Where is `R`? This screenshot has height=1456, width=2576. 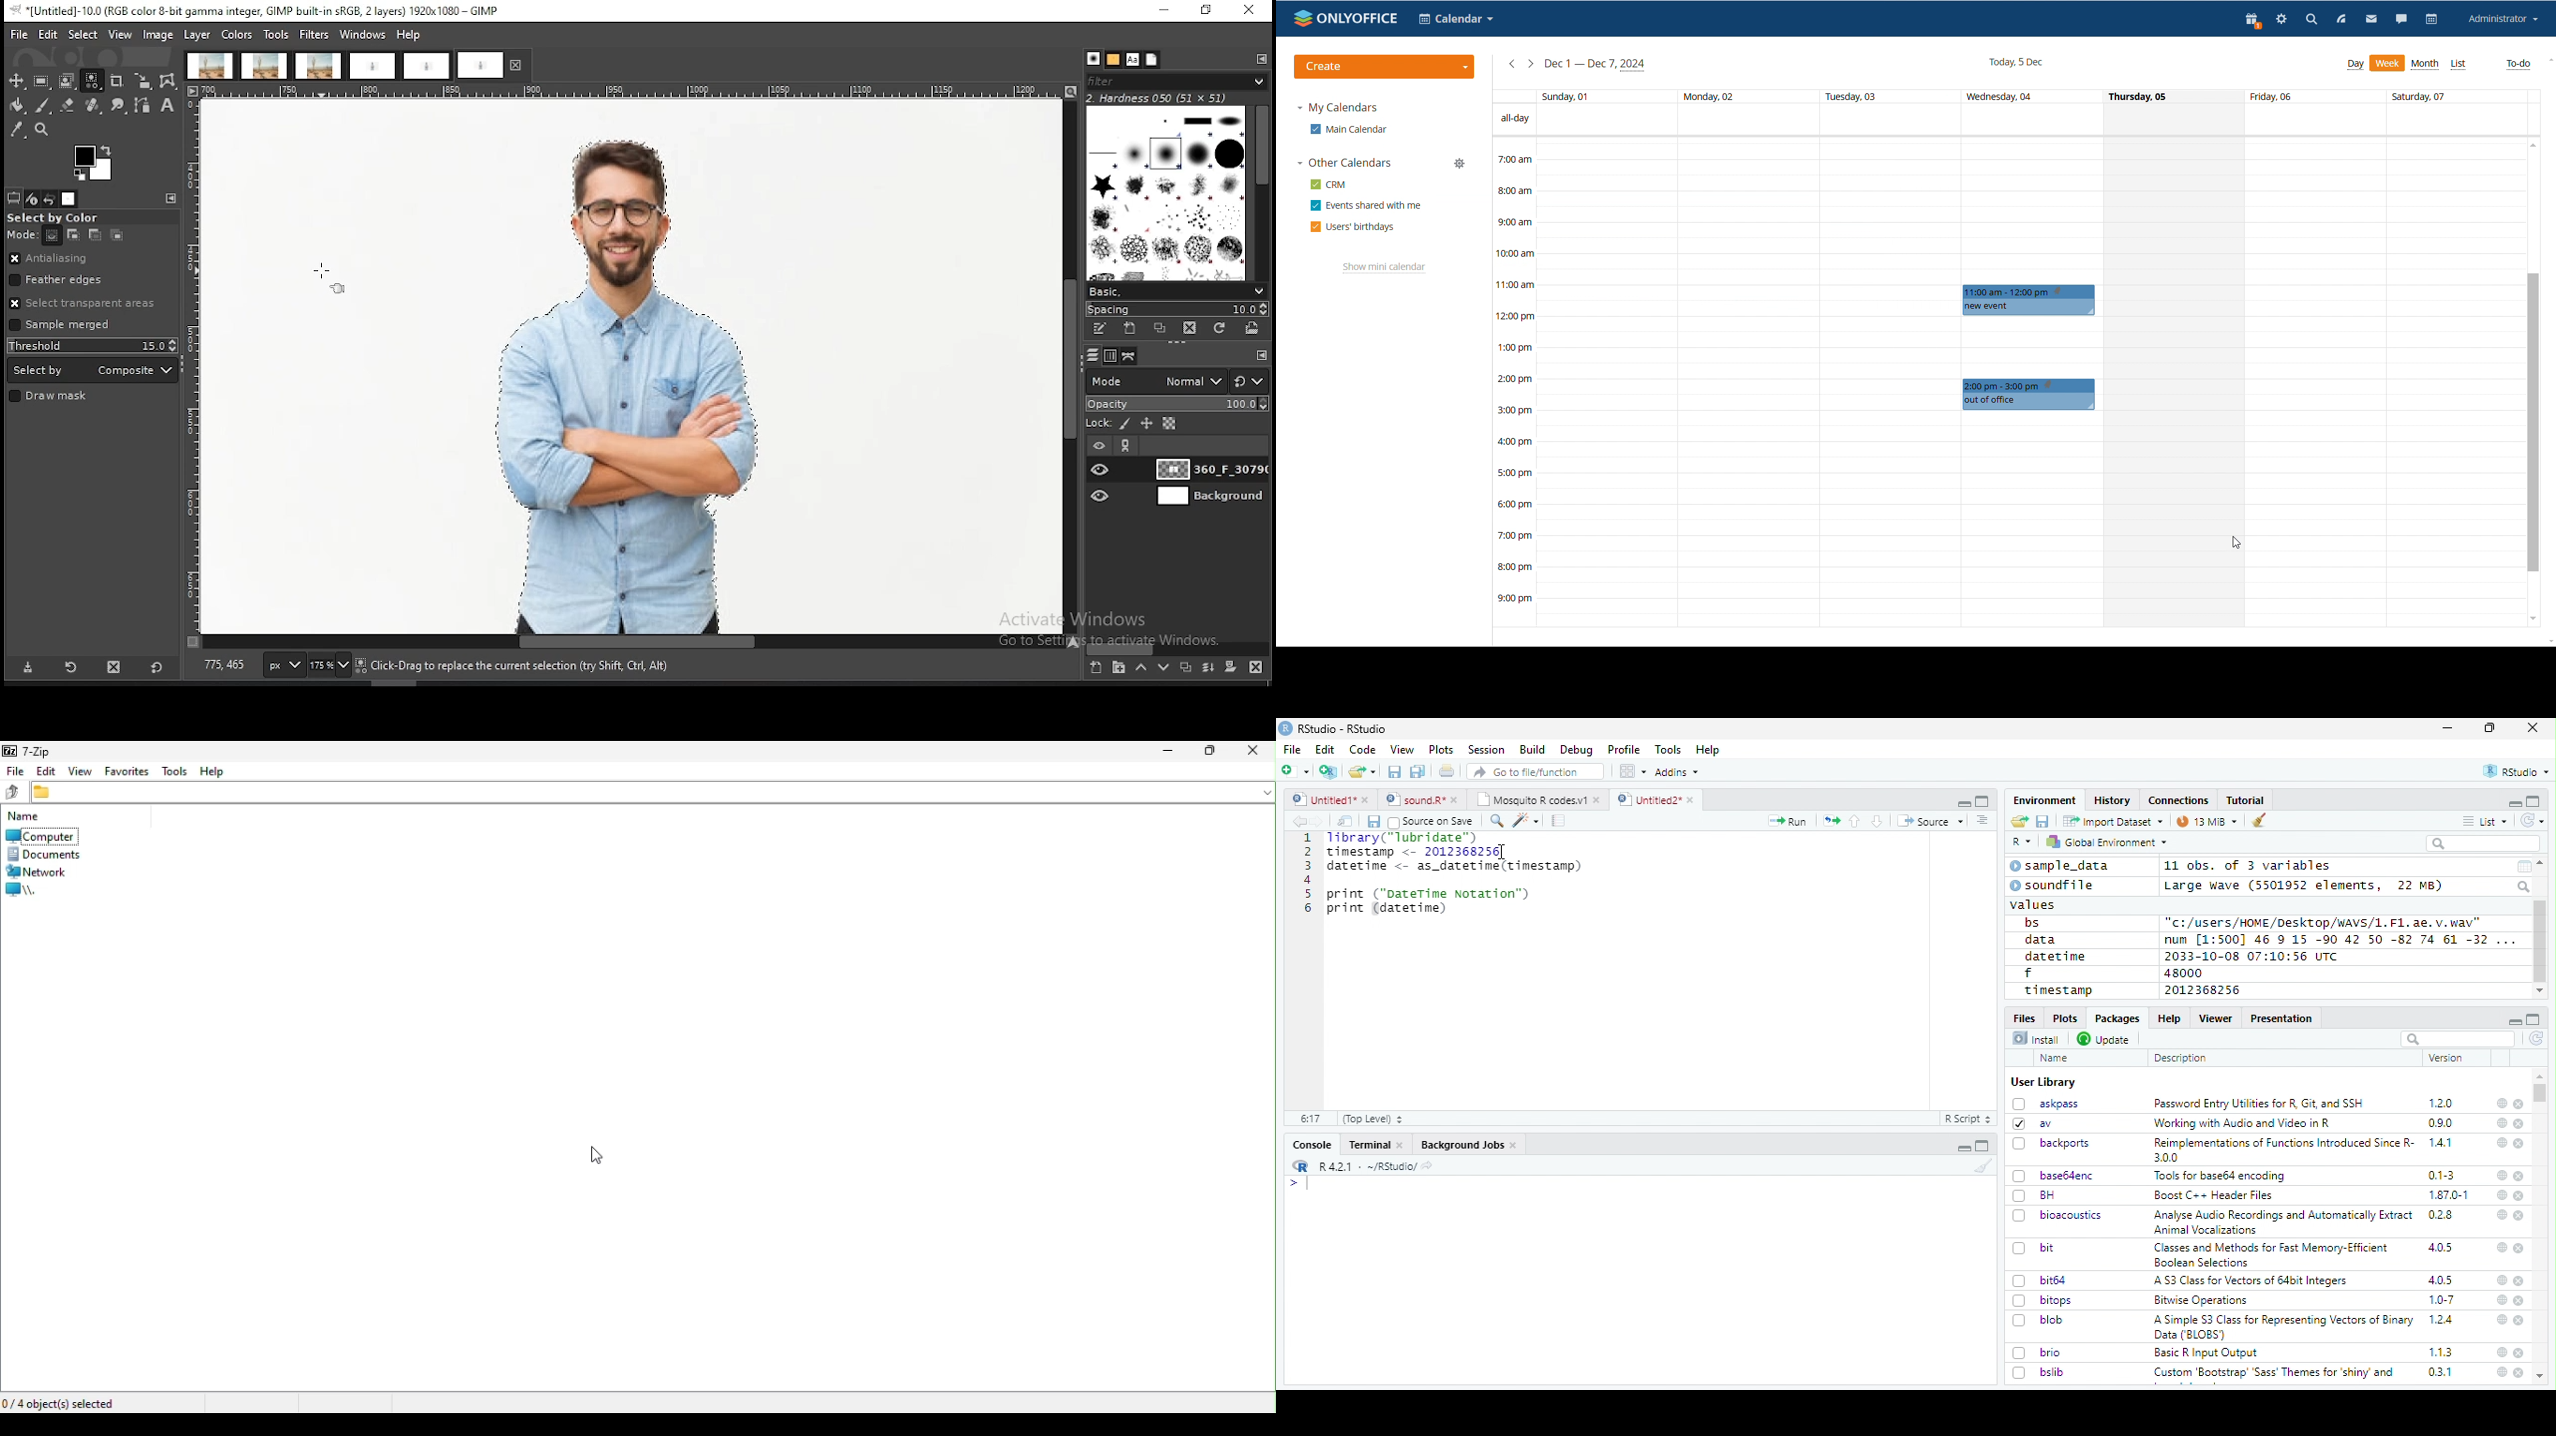 R is located at coordinates (2022, 843).